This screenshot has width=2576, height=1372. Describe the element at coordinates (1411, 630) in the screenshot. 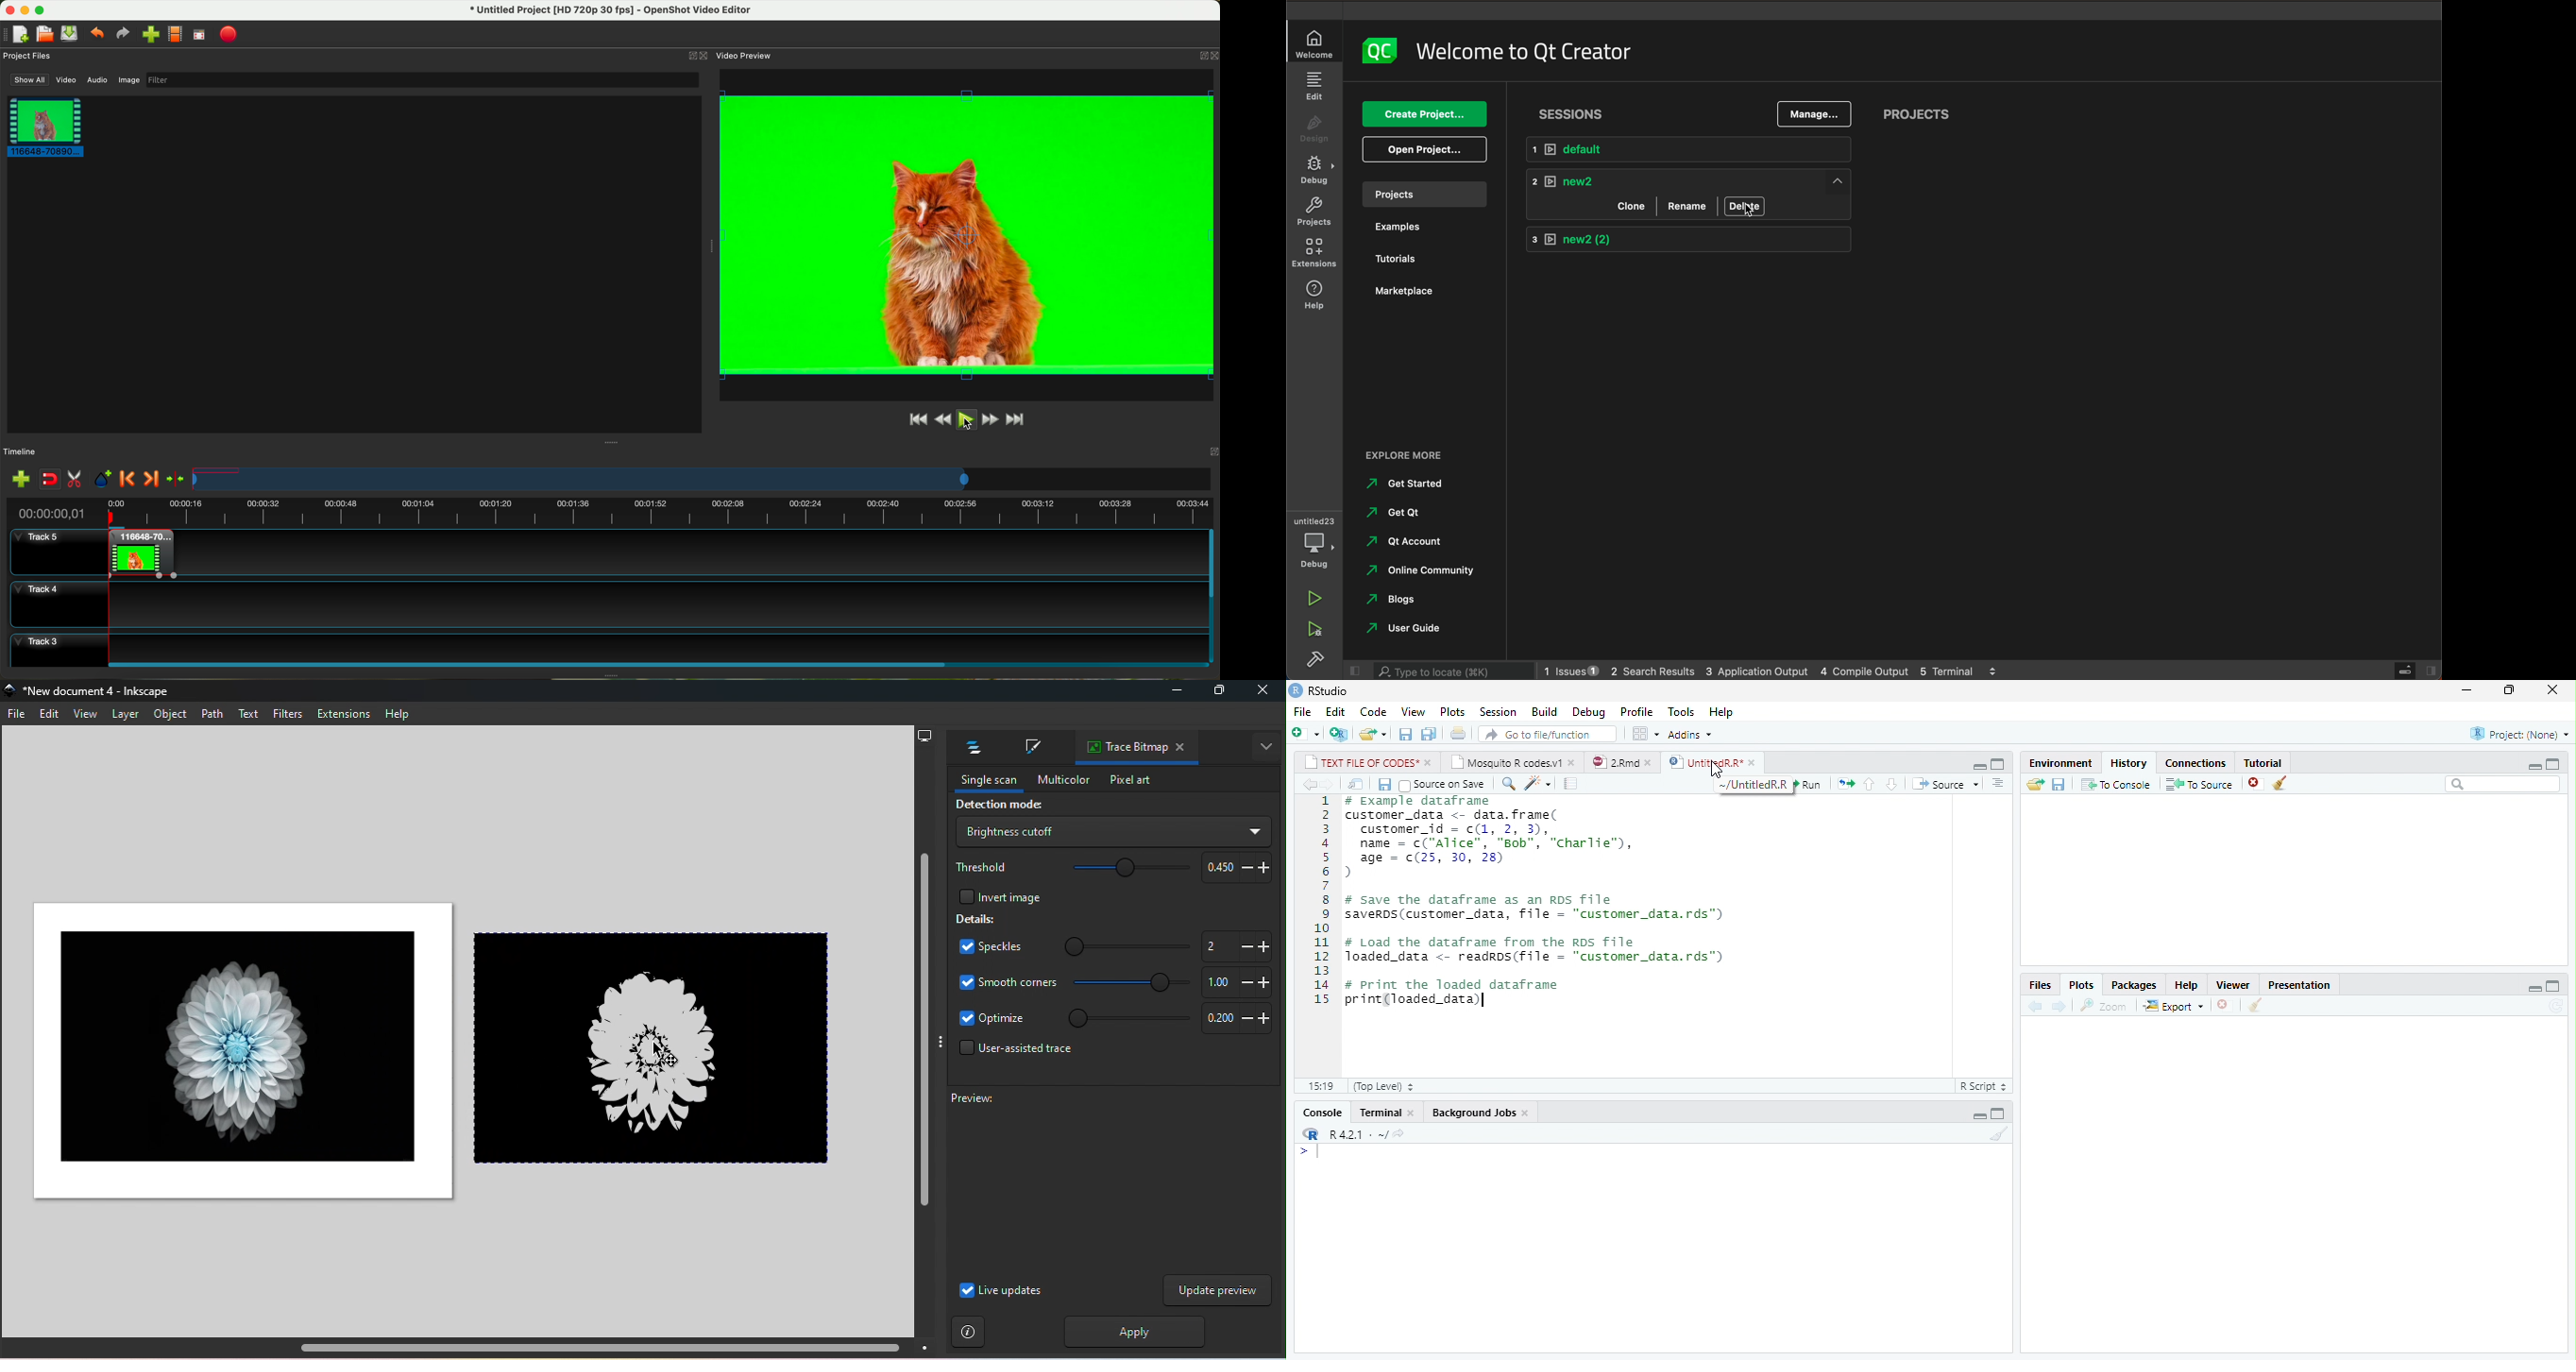

I see `user guide` at that location.